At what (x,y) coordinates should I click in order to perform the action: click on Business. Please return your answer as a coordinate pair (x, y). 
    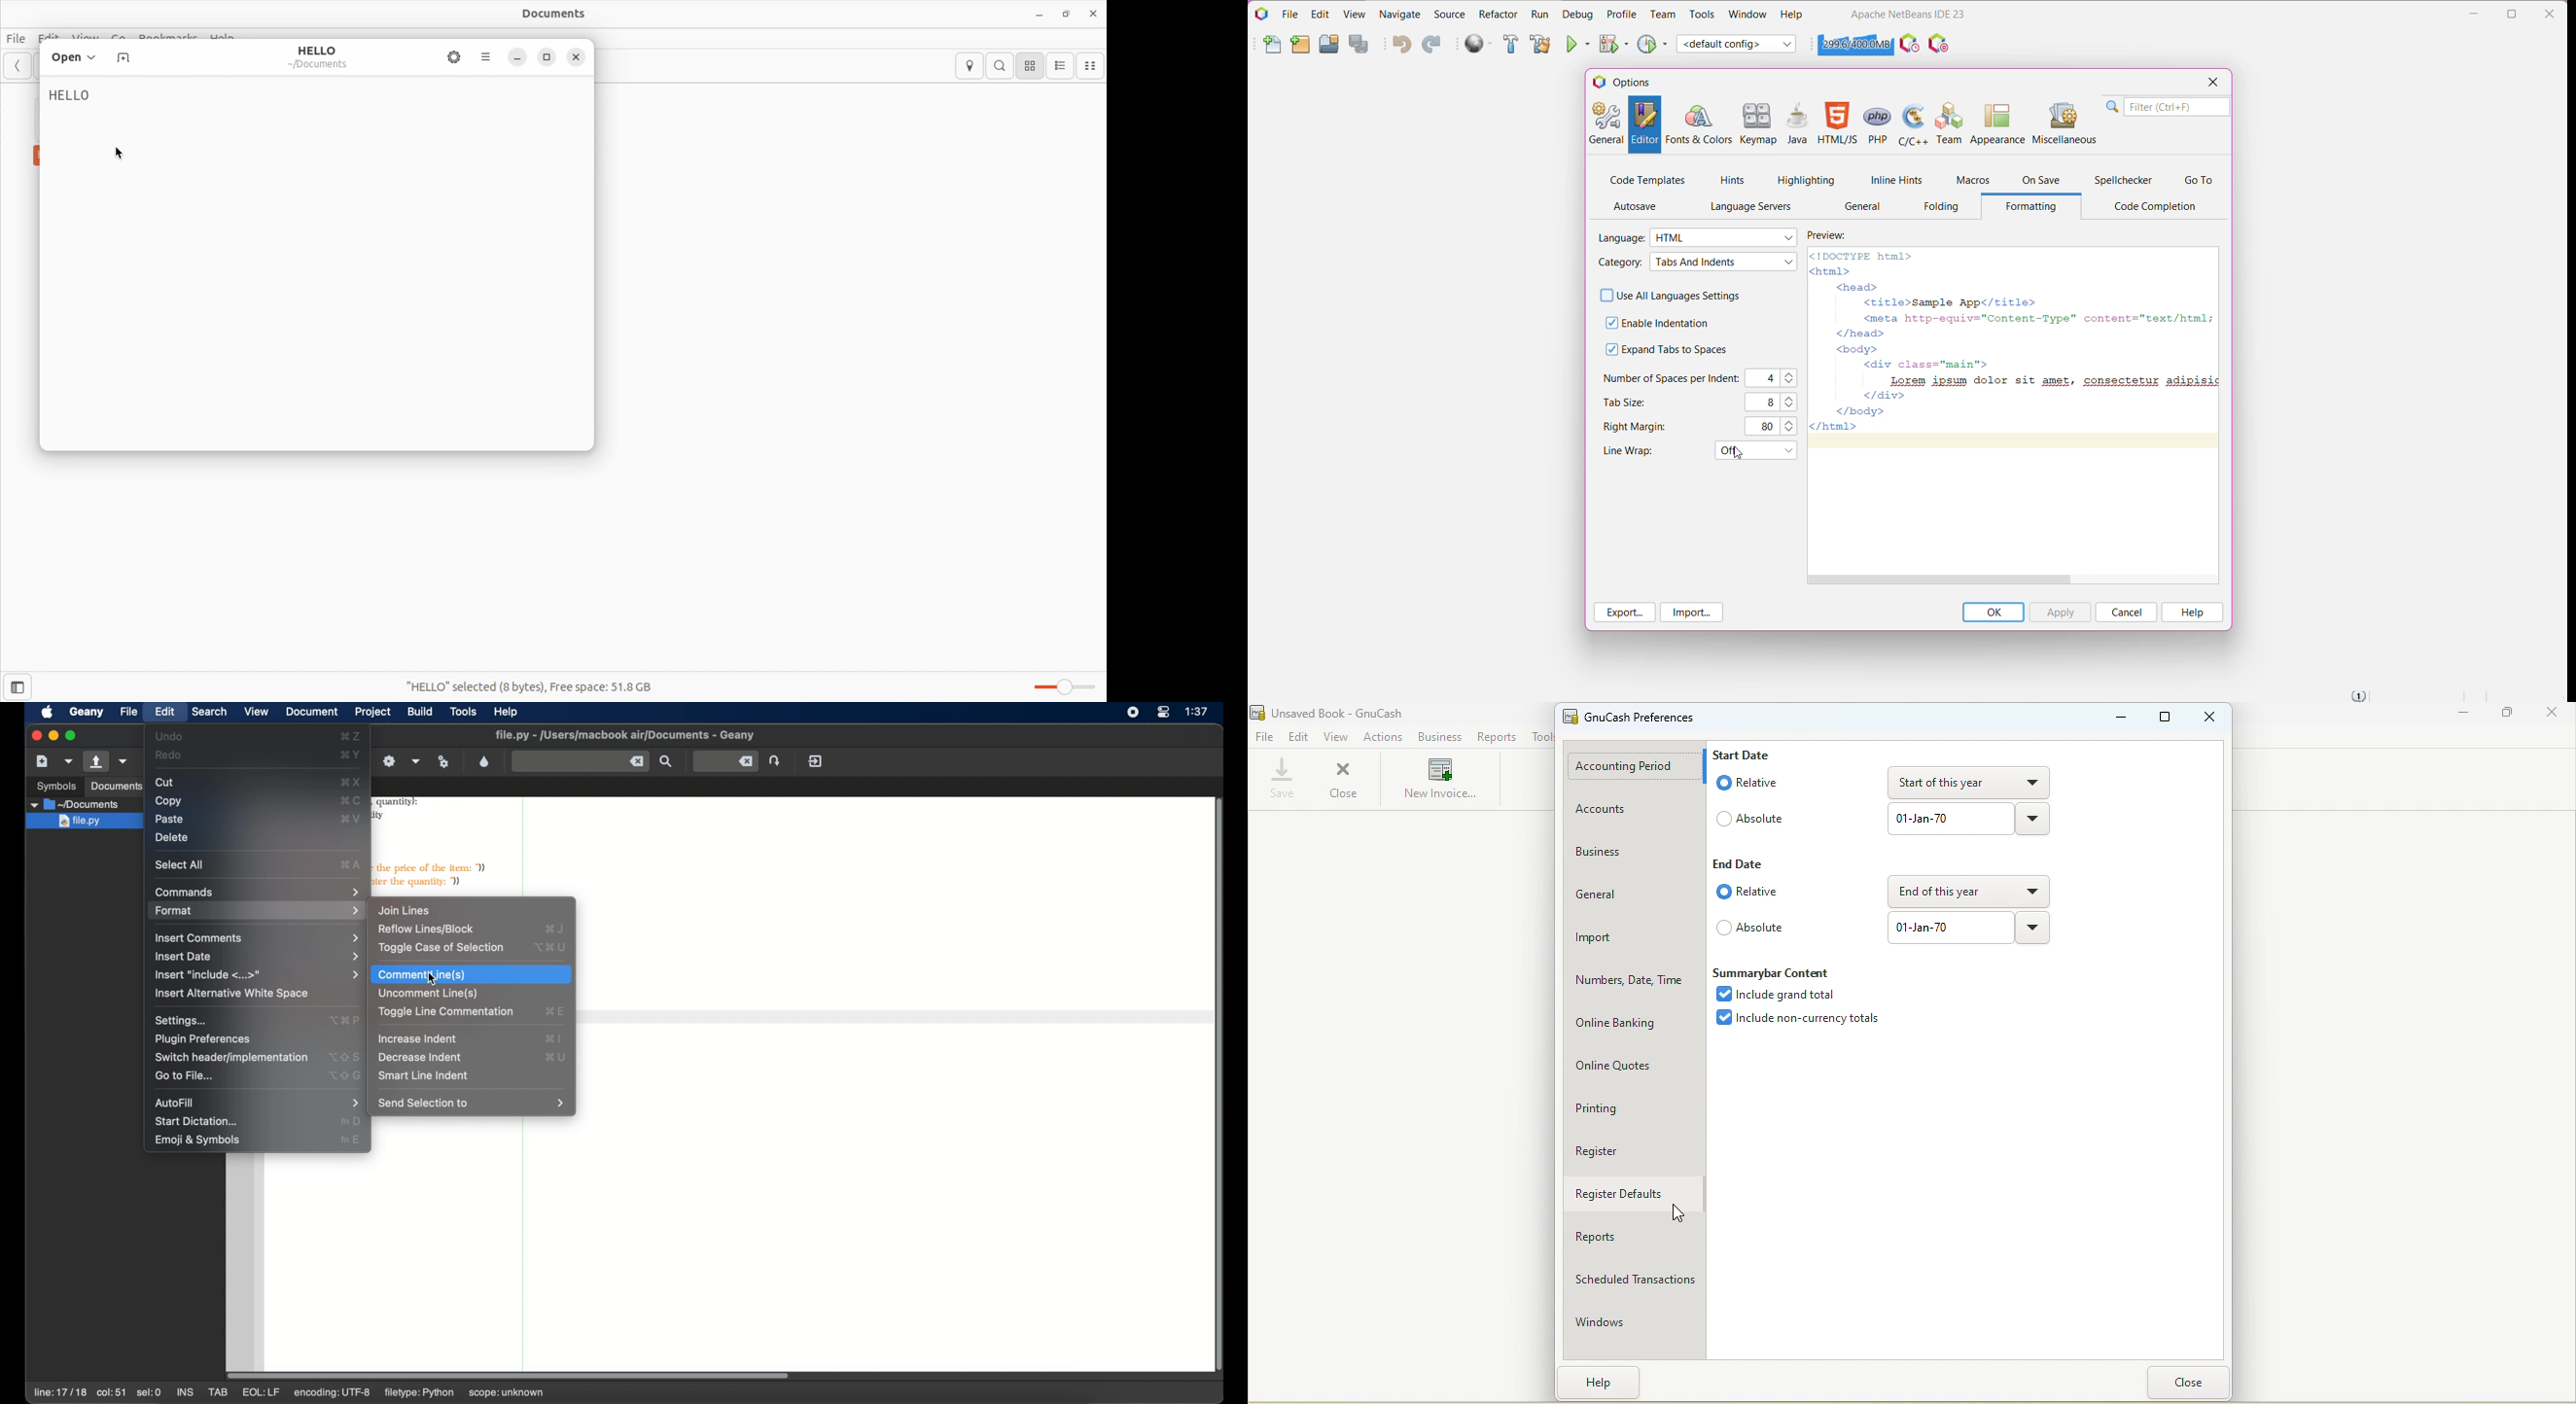
    Looking at the image, I should click on (1442, 737).